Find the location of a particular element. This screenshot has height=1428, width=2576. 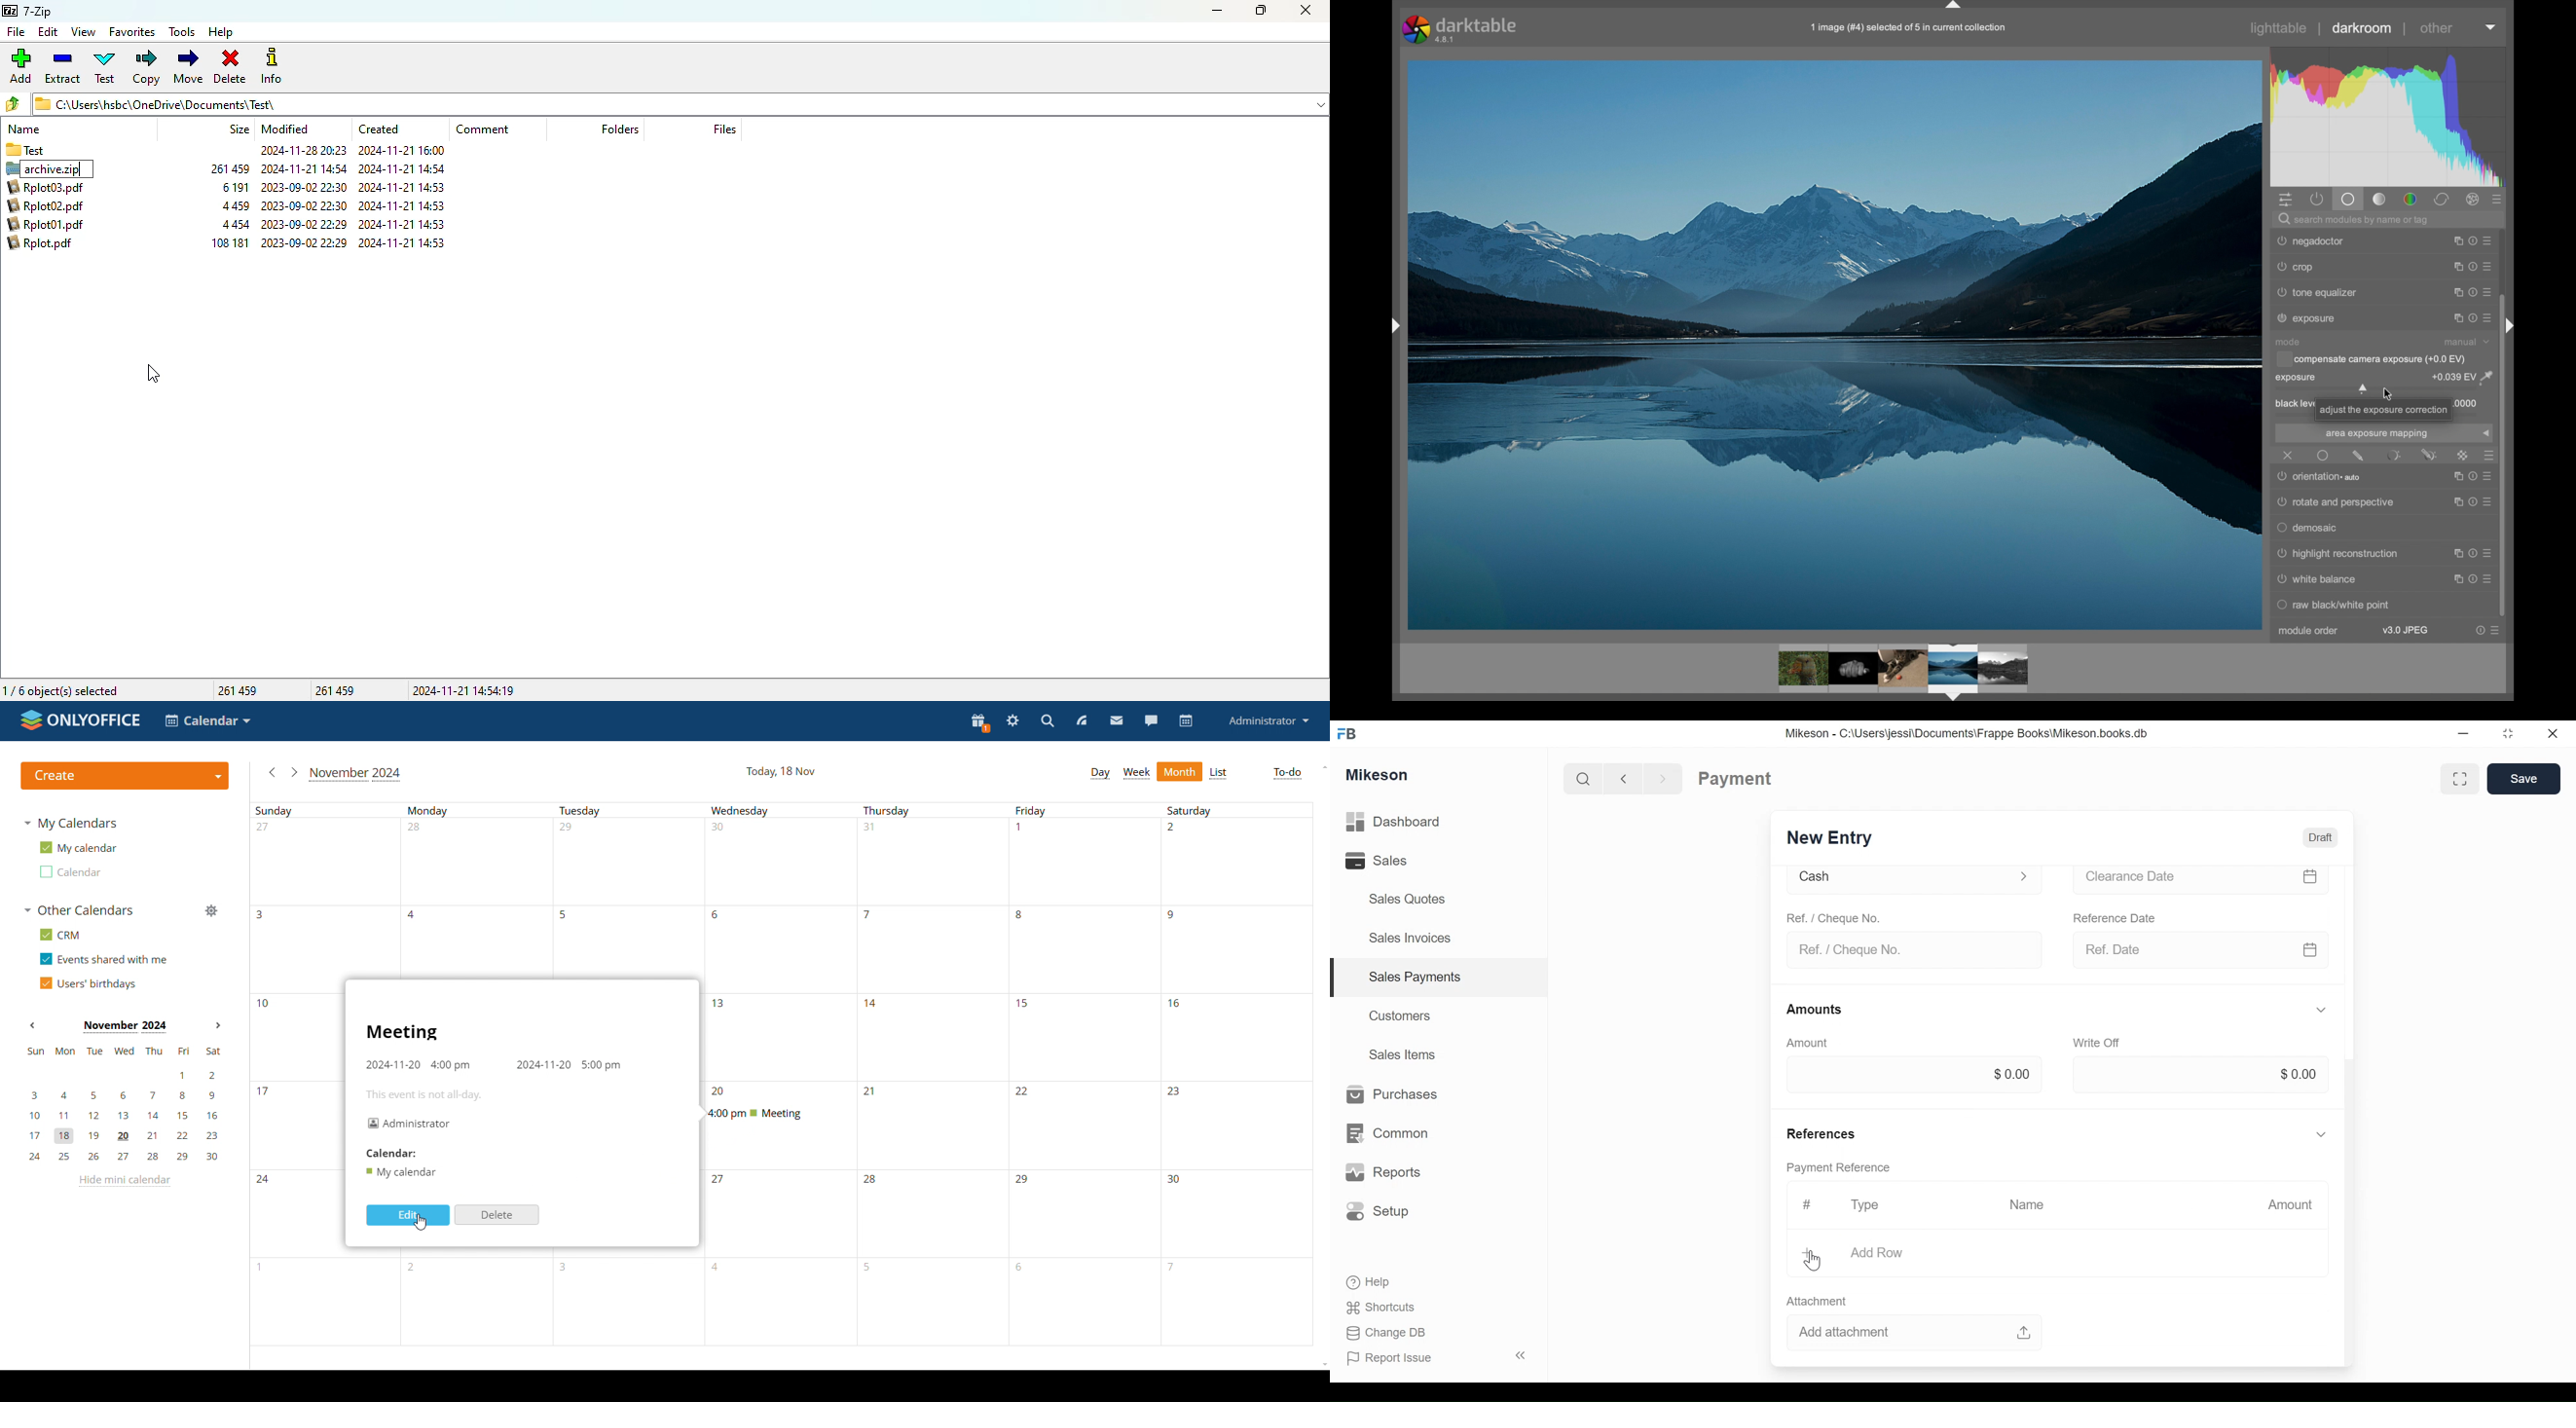

cursor is located at coordinates (1817, 1260).